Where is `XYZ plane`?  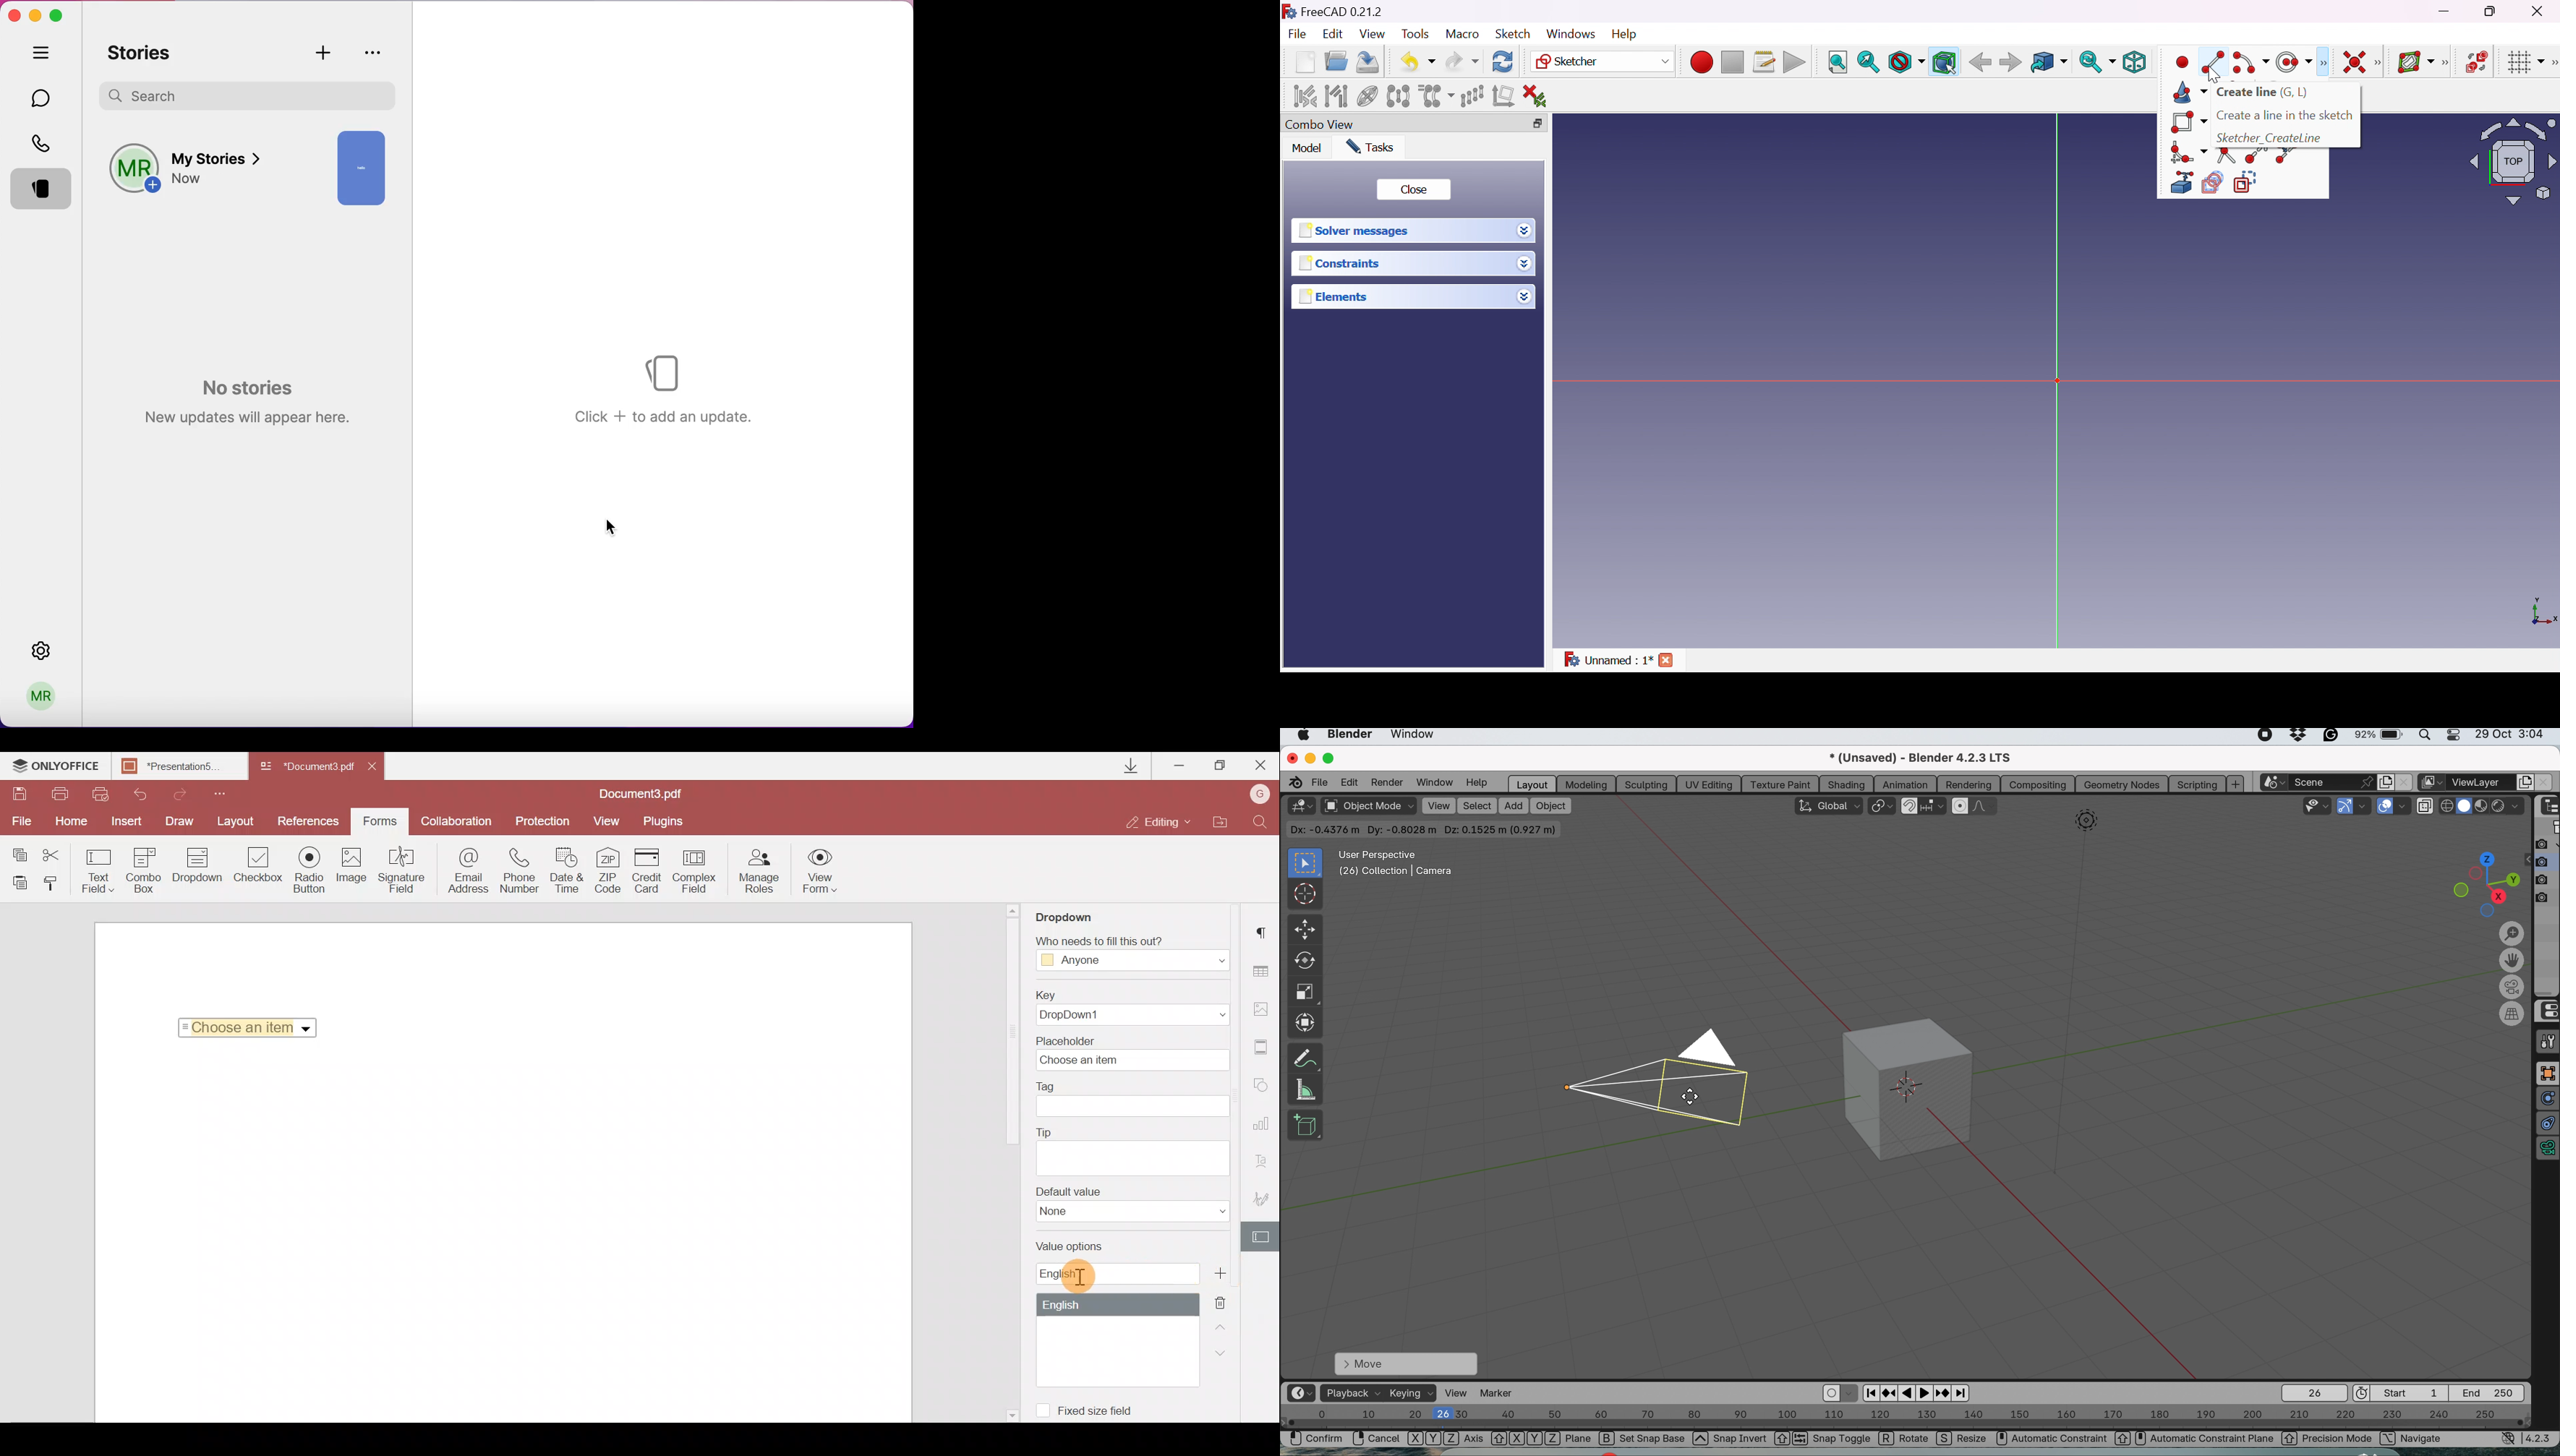
XYZ plane is located at coordinates (1541, 1440).